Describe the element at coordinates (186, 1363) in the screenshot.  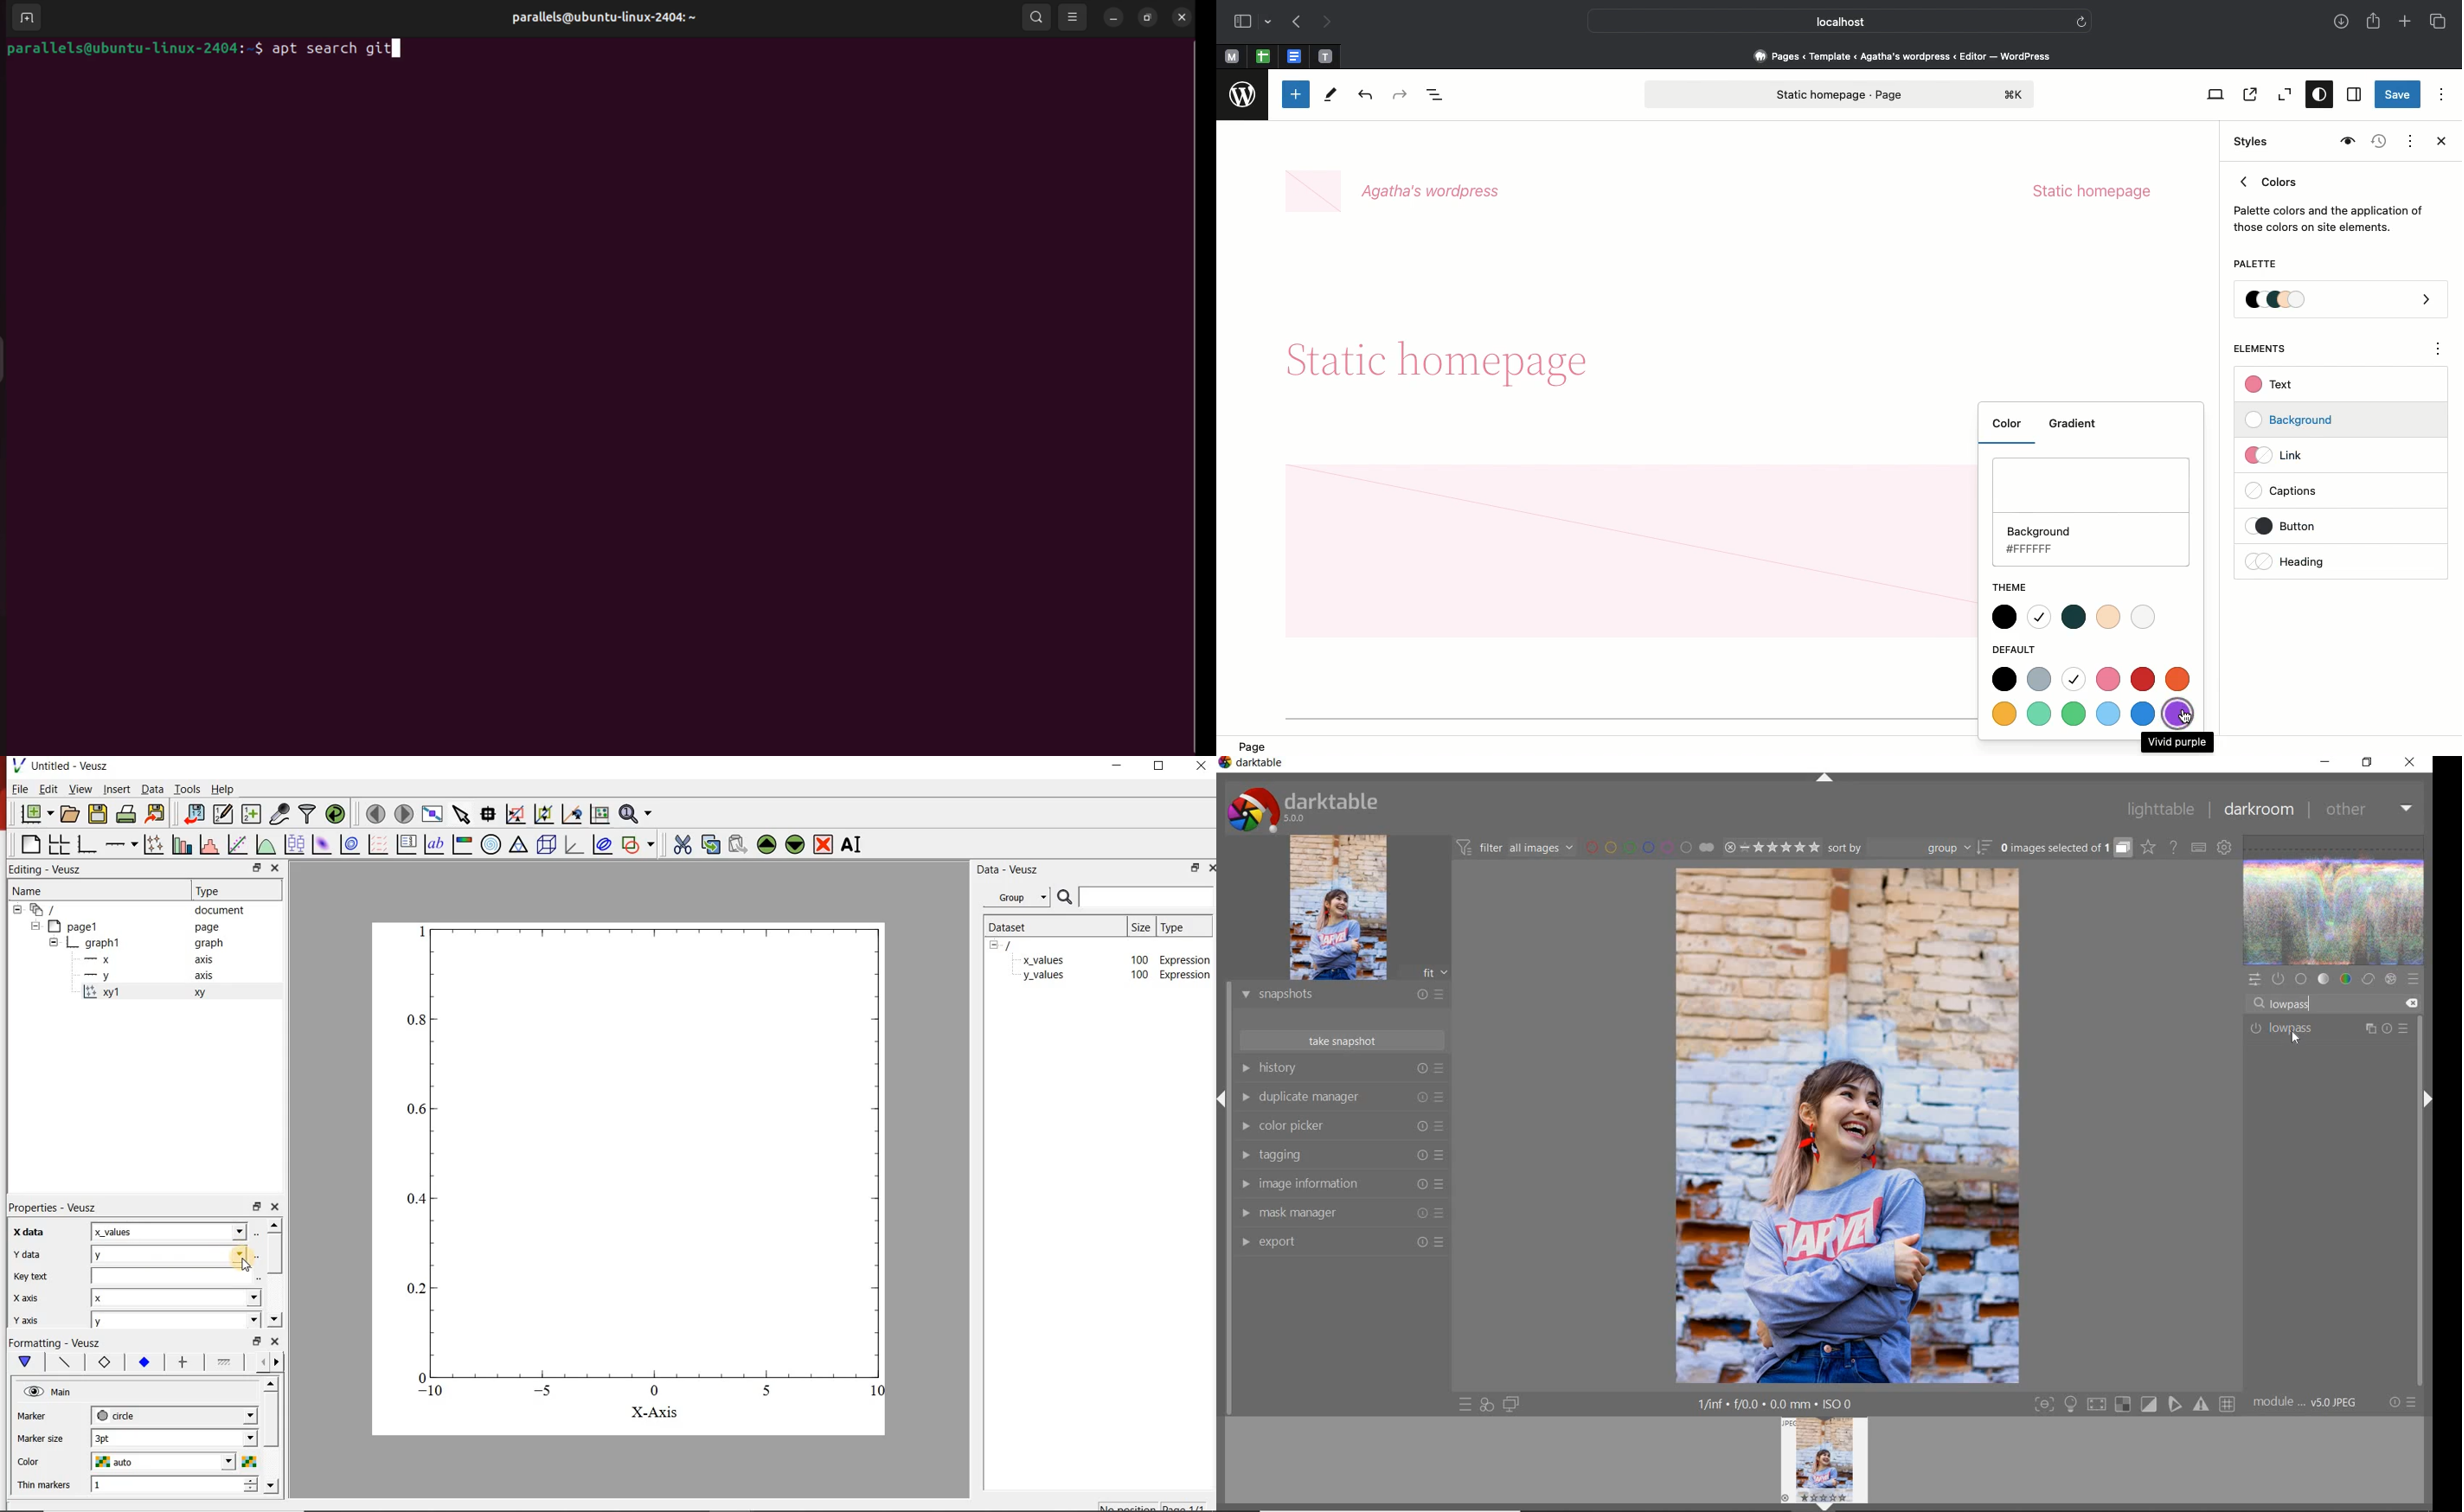
I see `error bar line` at that location.